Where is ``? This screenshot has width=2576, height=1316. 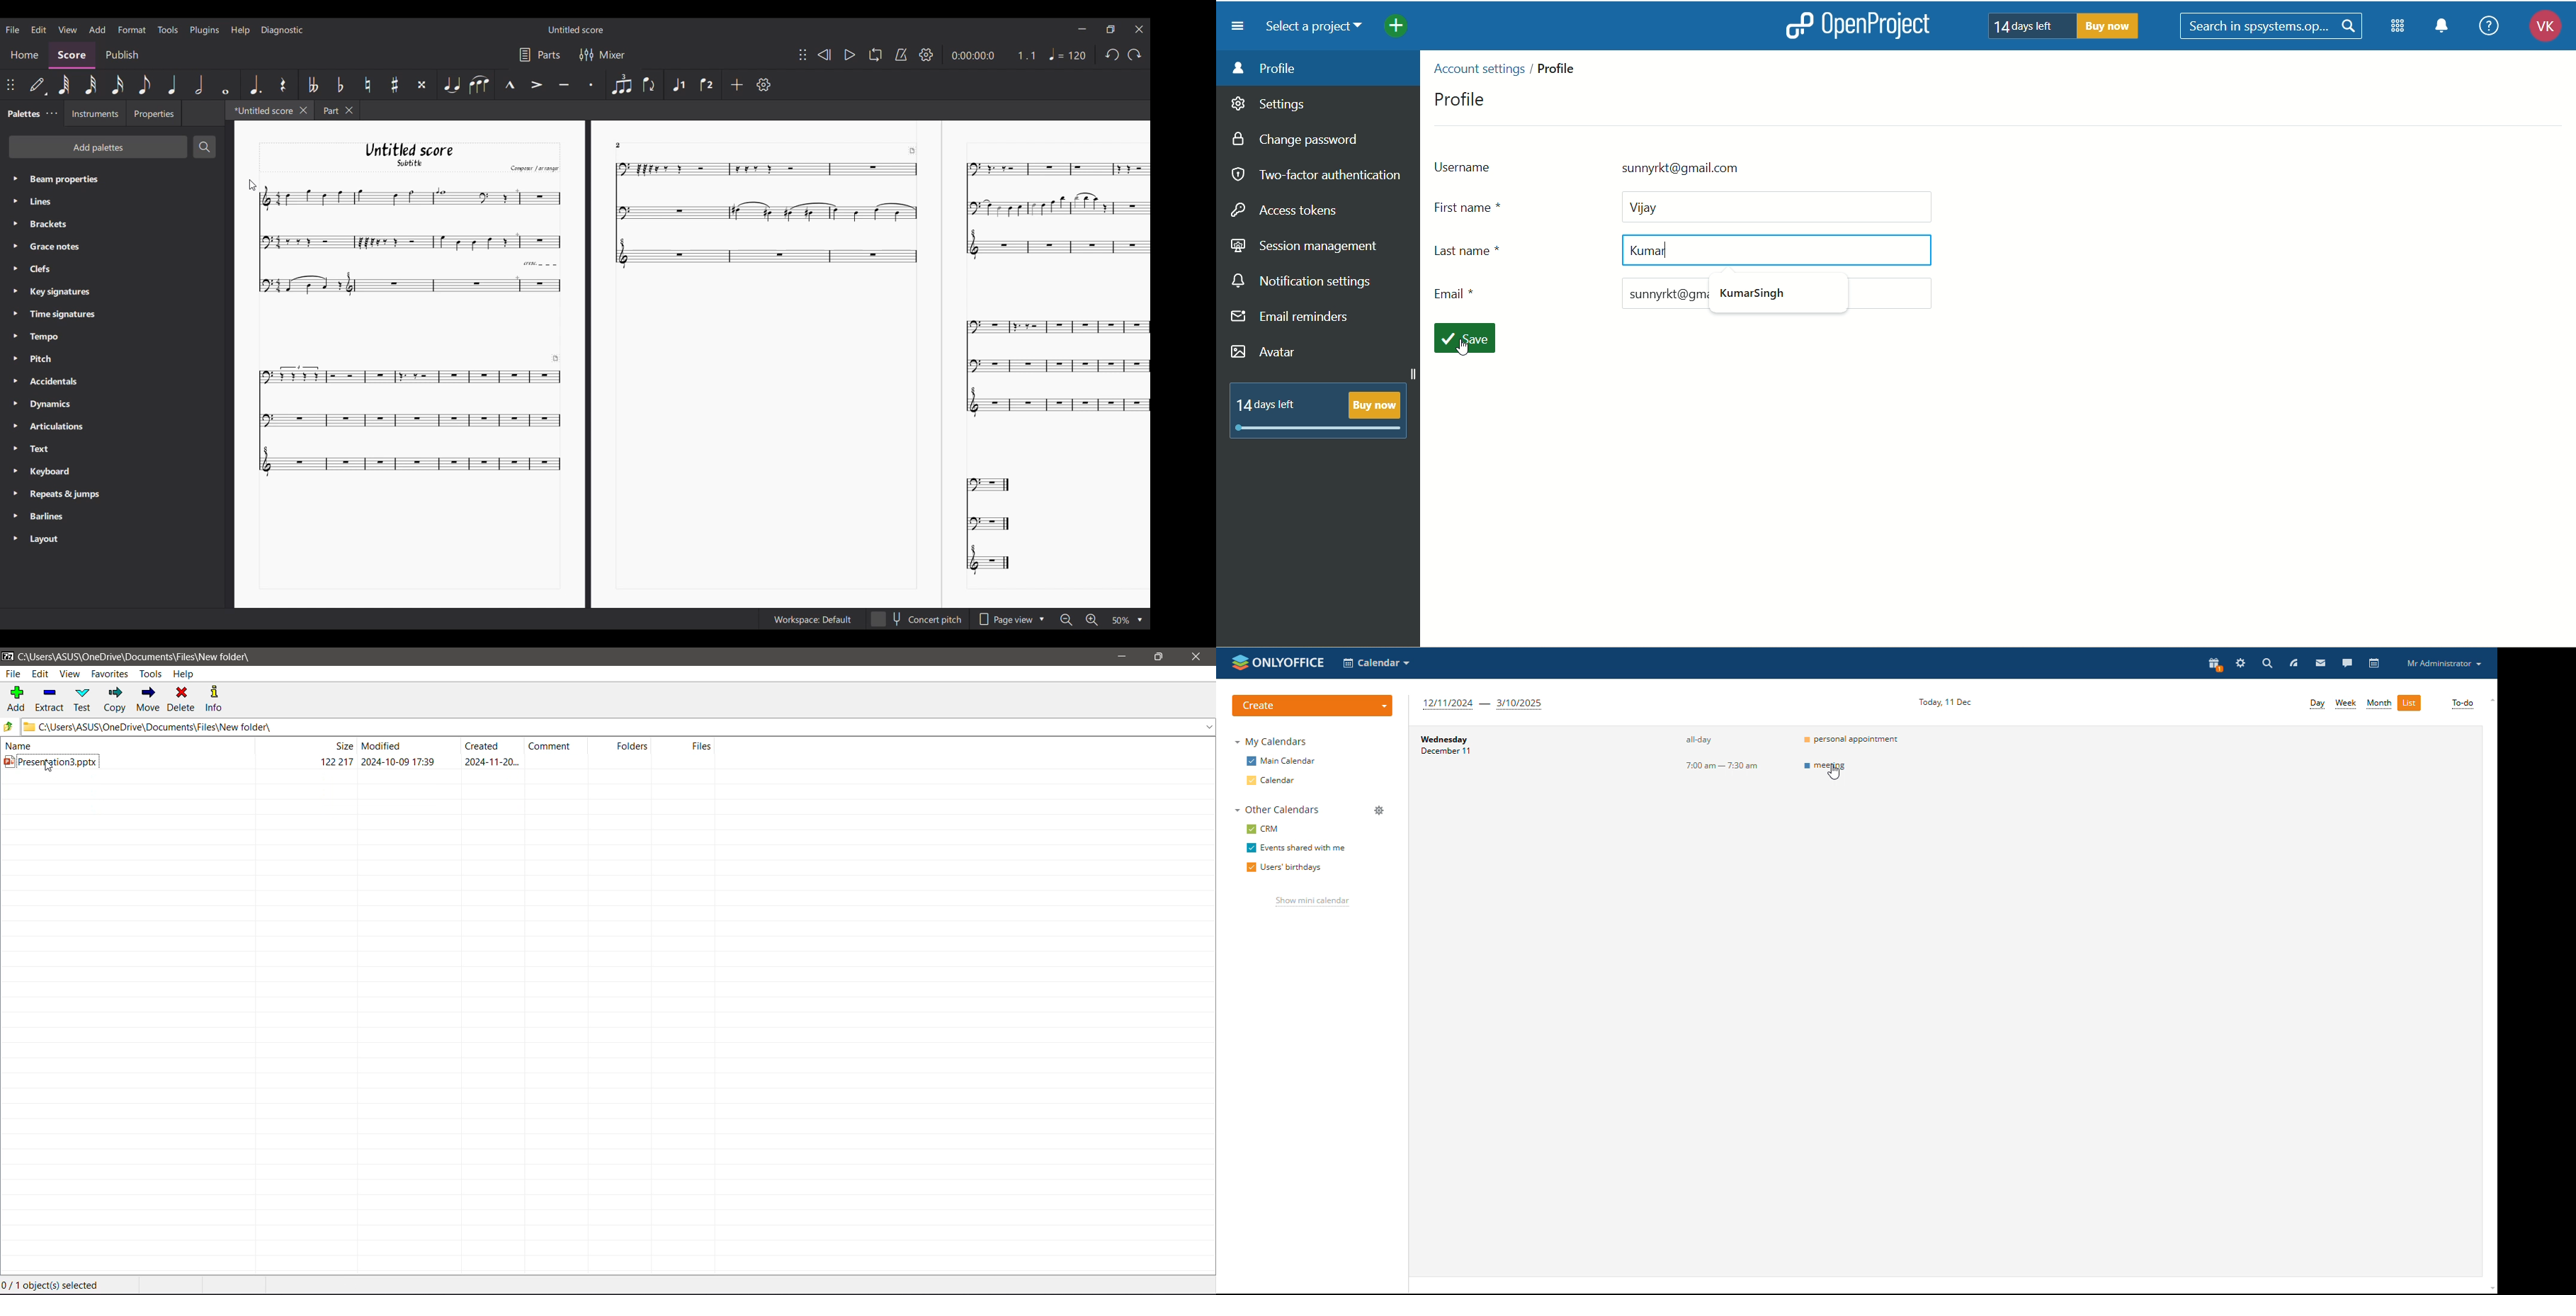  is located at coordinates (769, 170).